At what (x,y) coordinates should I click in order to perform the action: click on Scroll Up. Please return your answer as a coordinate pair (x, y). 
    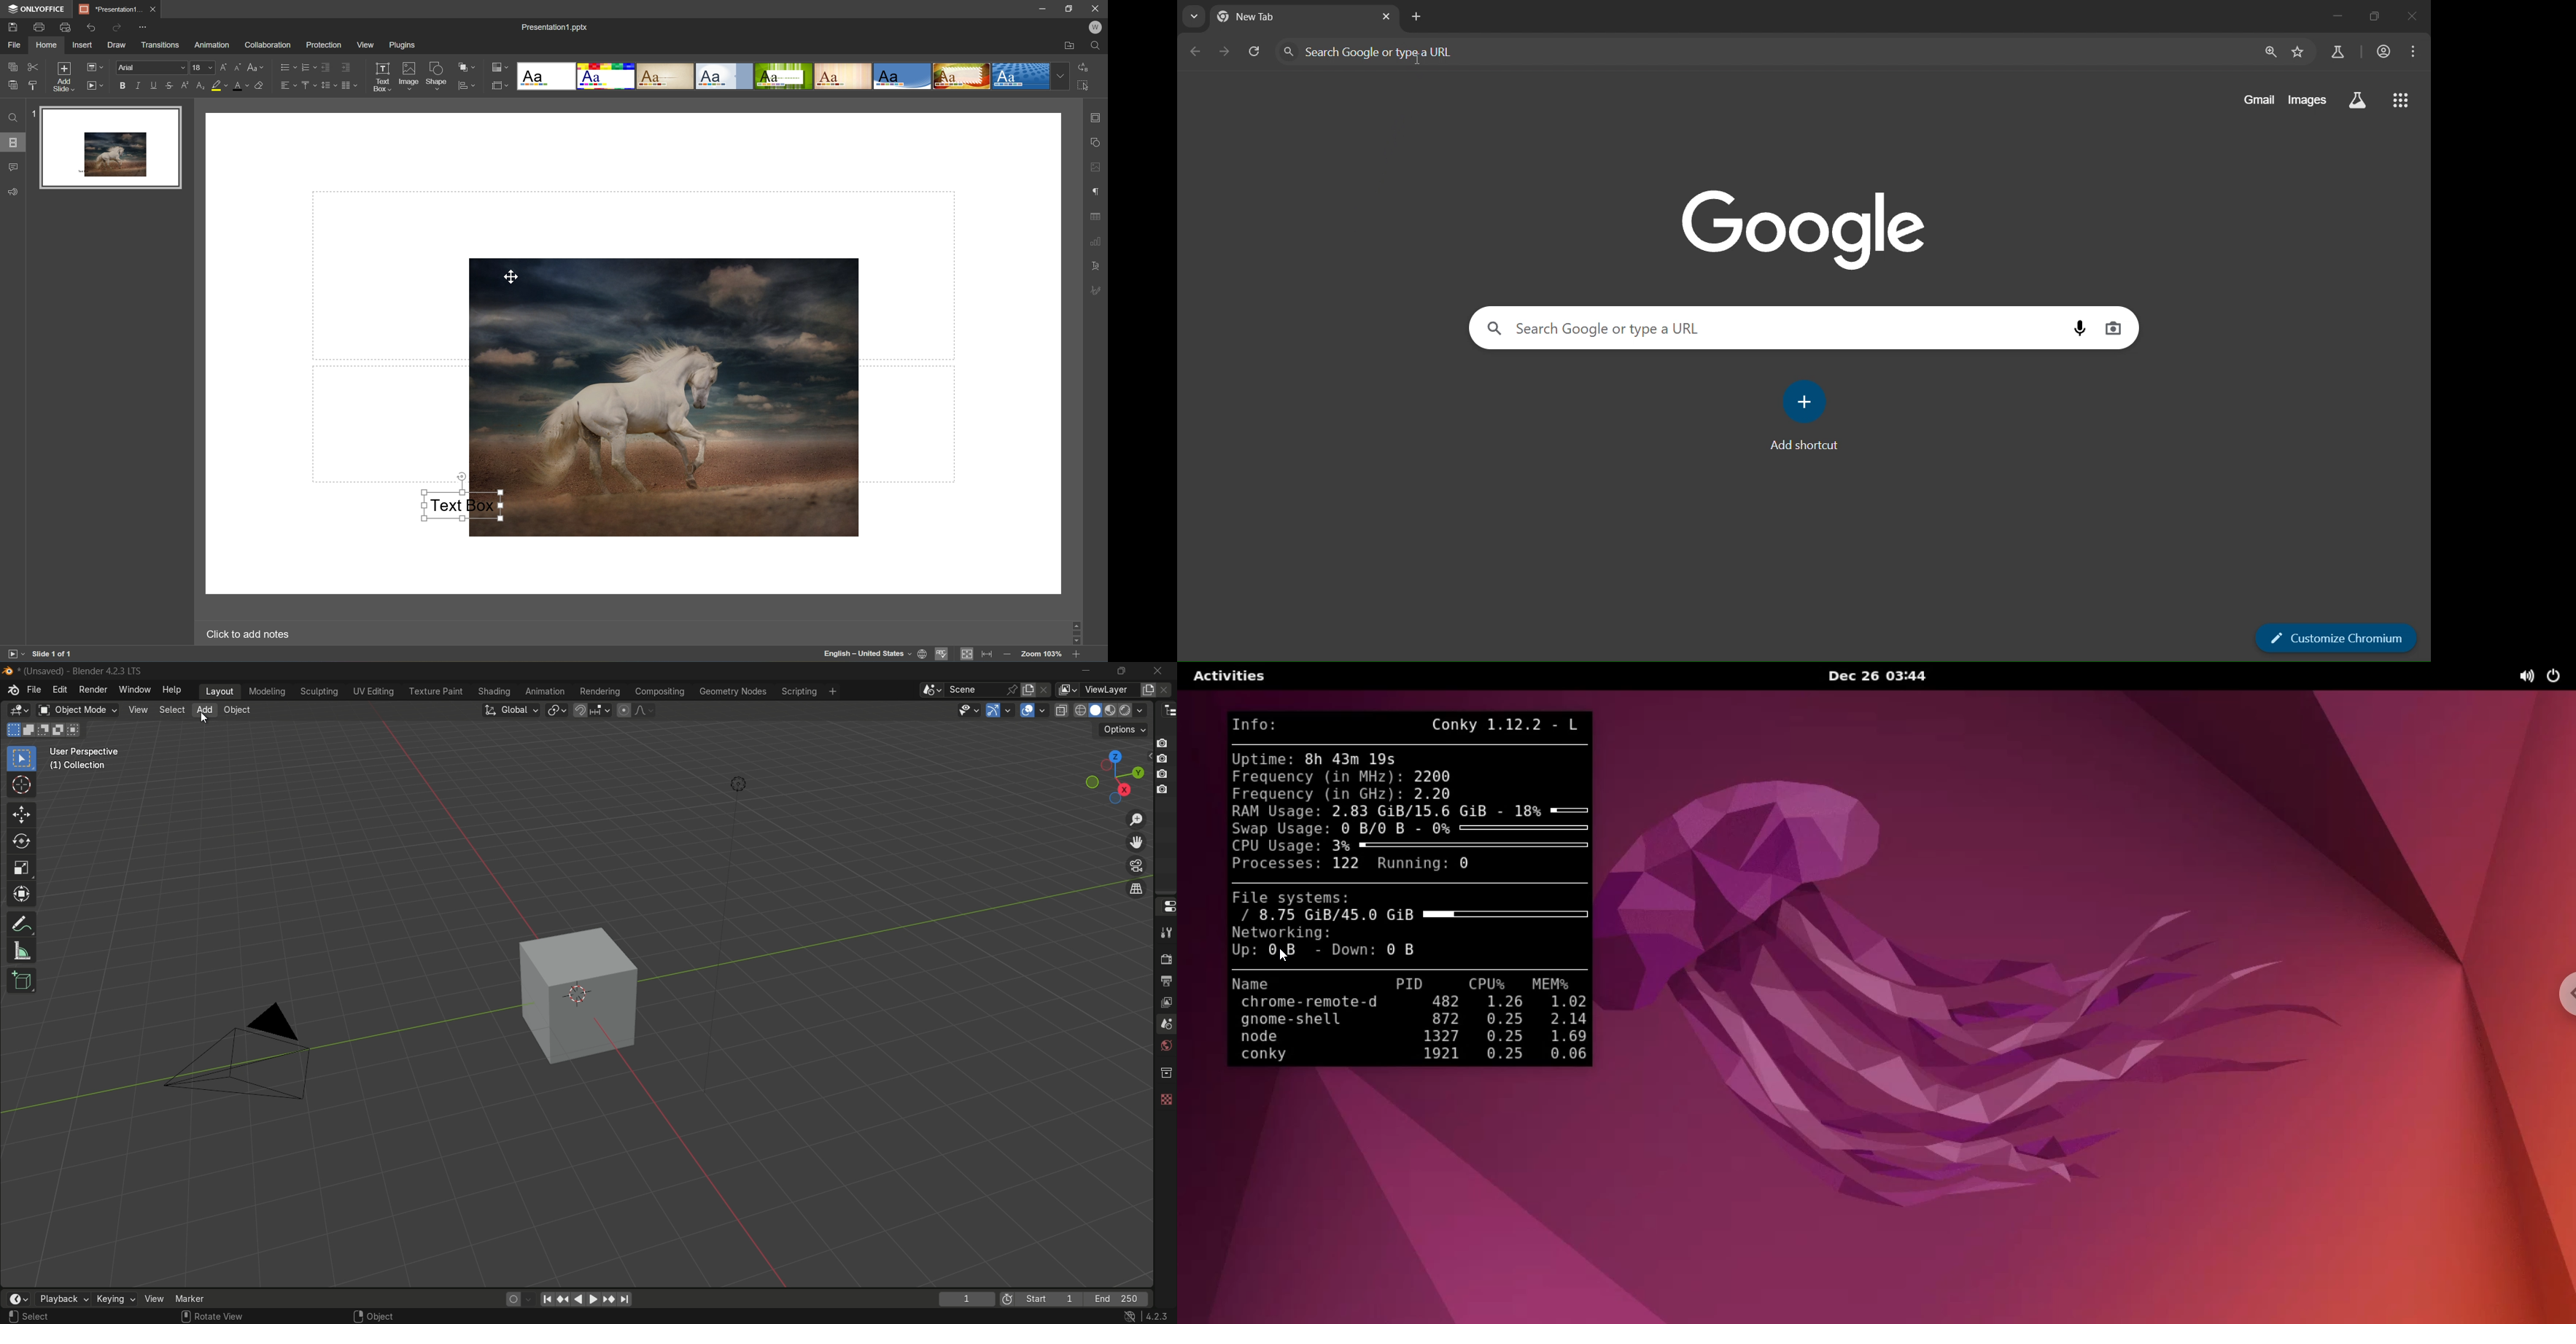
    Looking at the image, I should click on (1076, 621).